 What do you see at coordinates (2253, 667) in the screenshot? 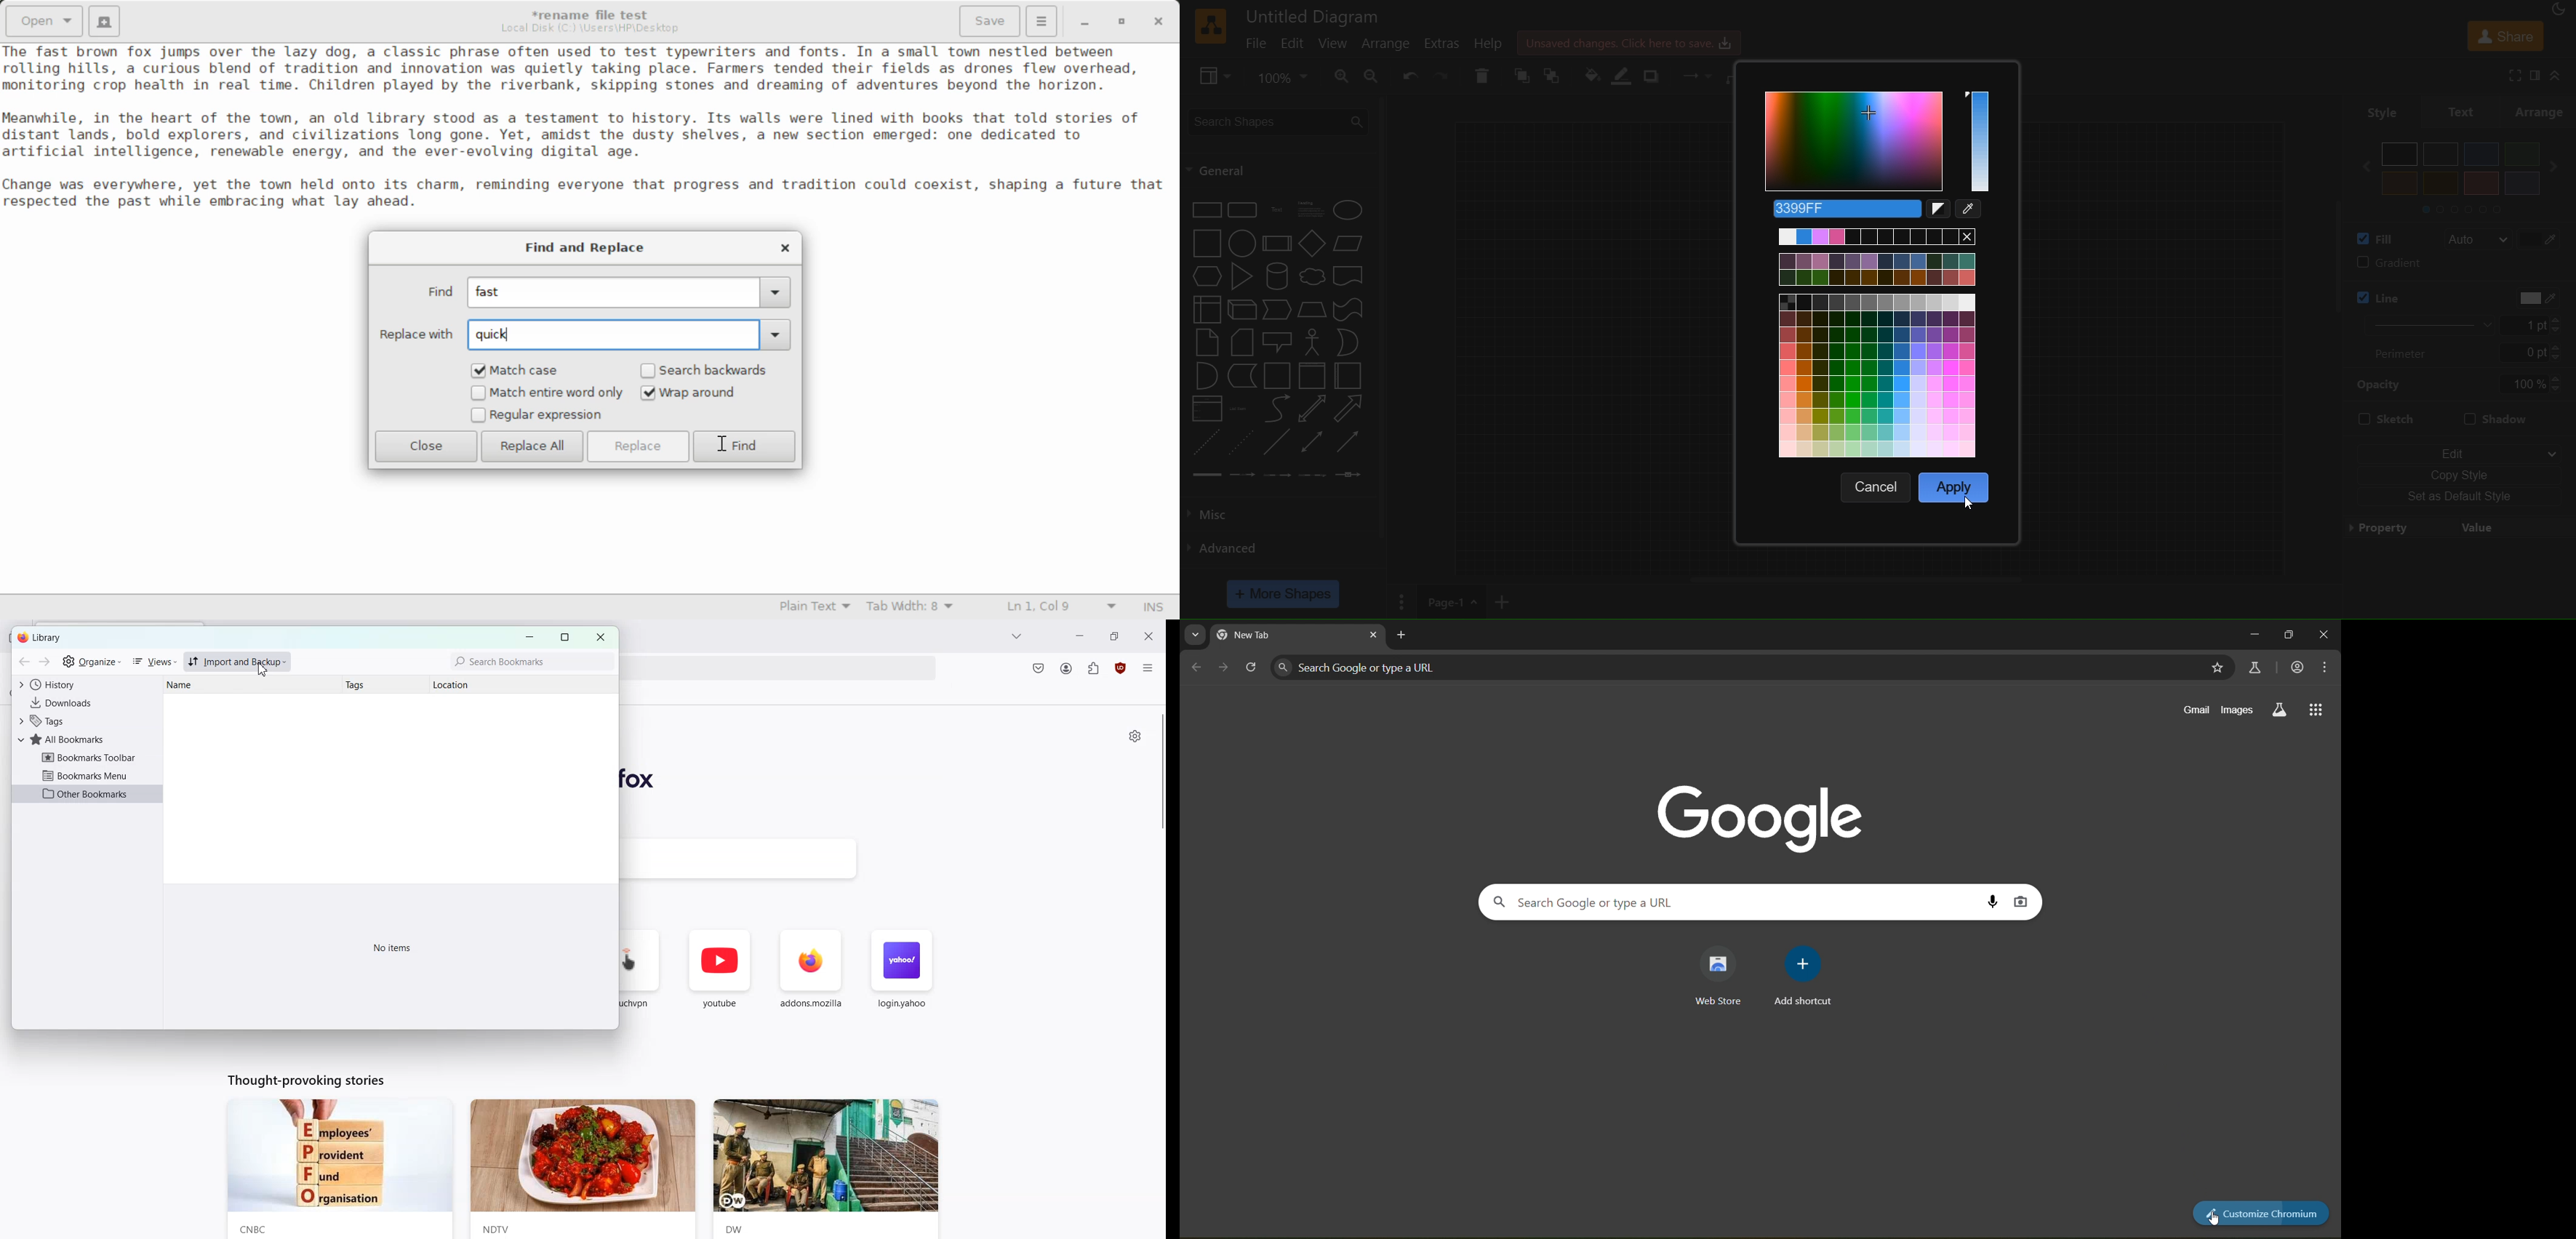
I see `search labs` at bounding box center [2253, 667].